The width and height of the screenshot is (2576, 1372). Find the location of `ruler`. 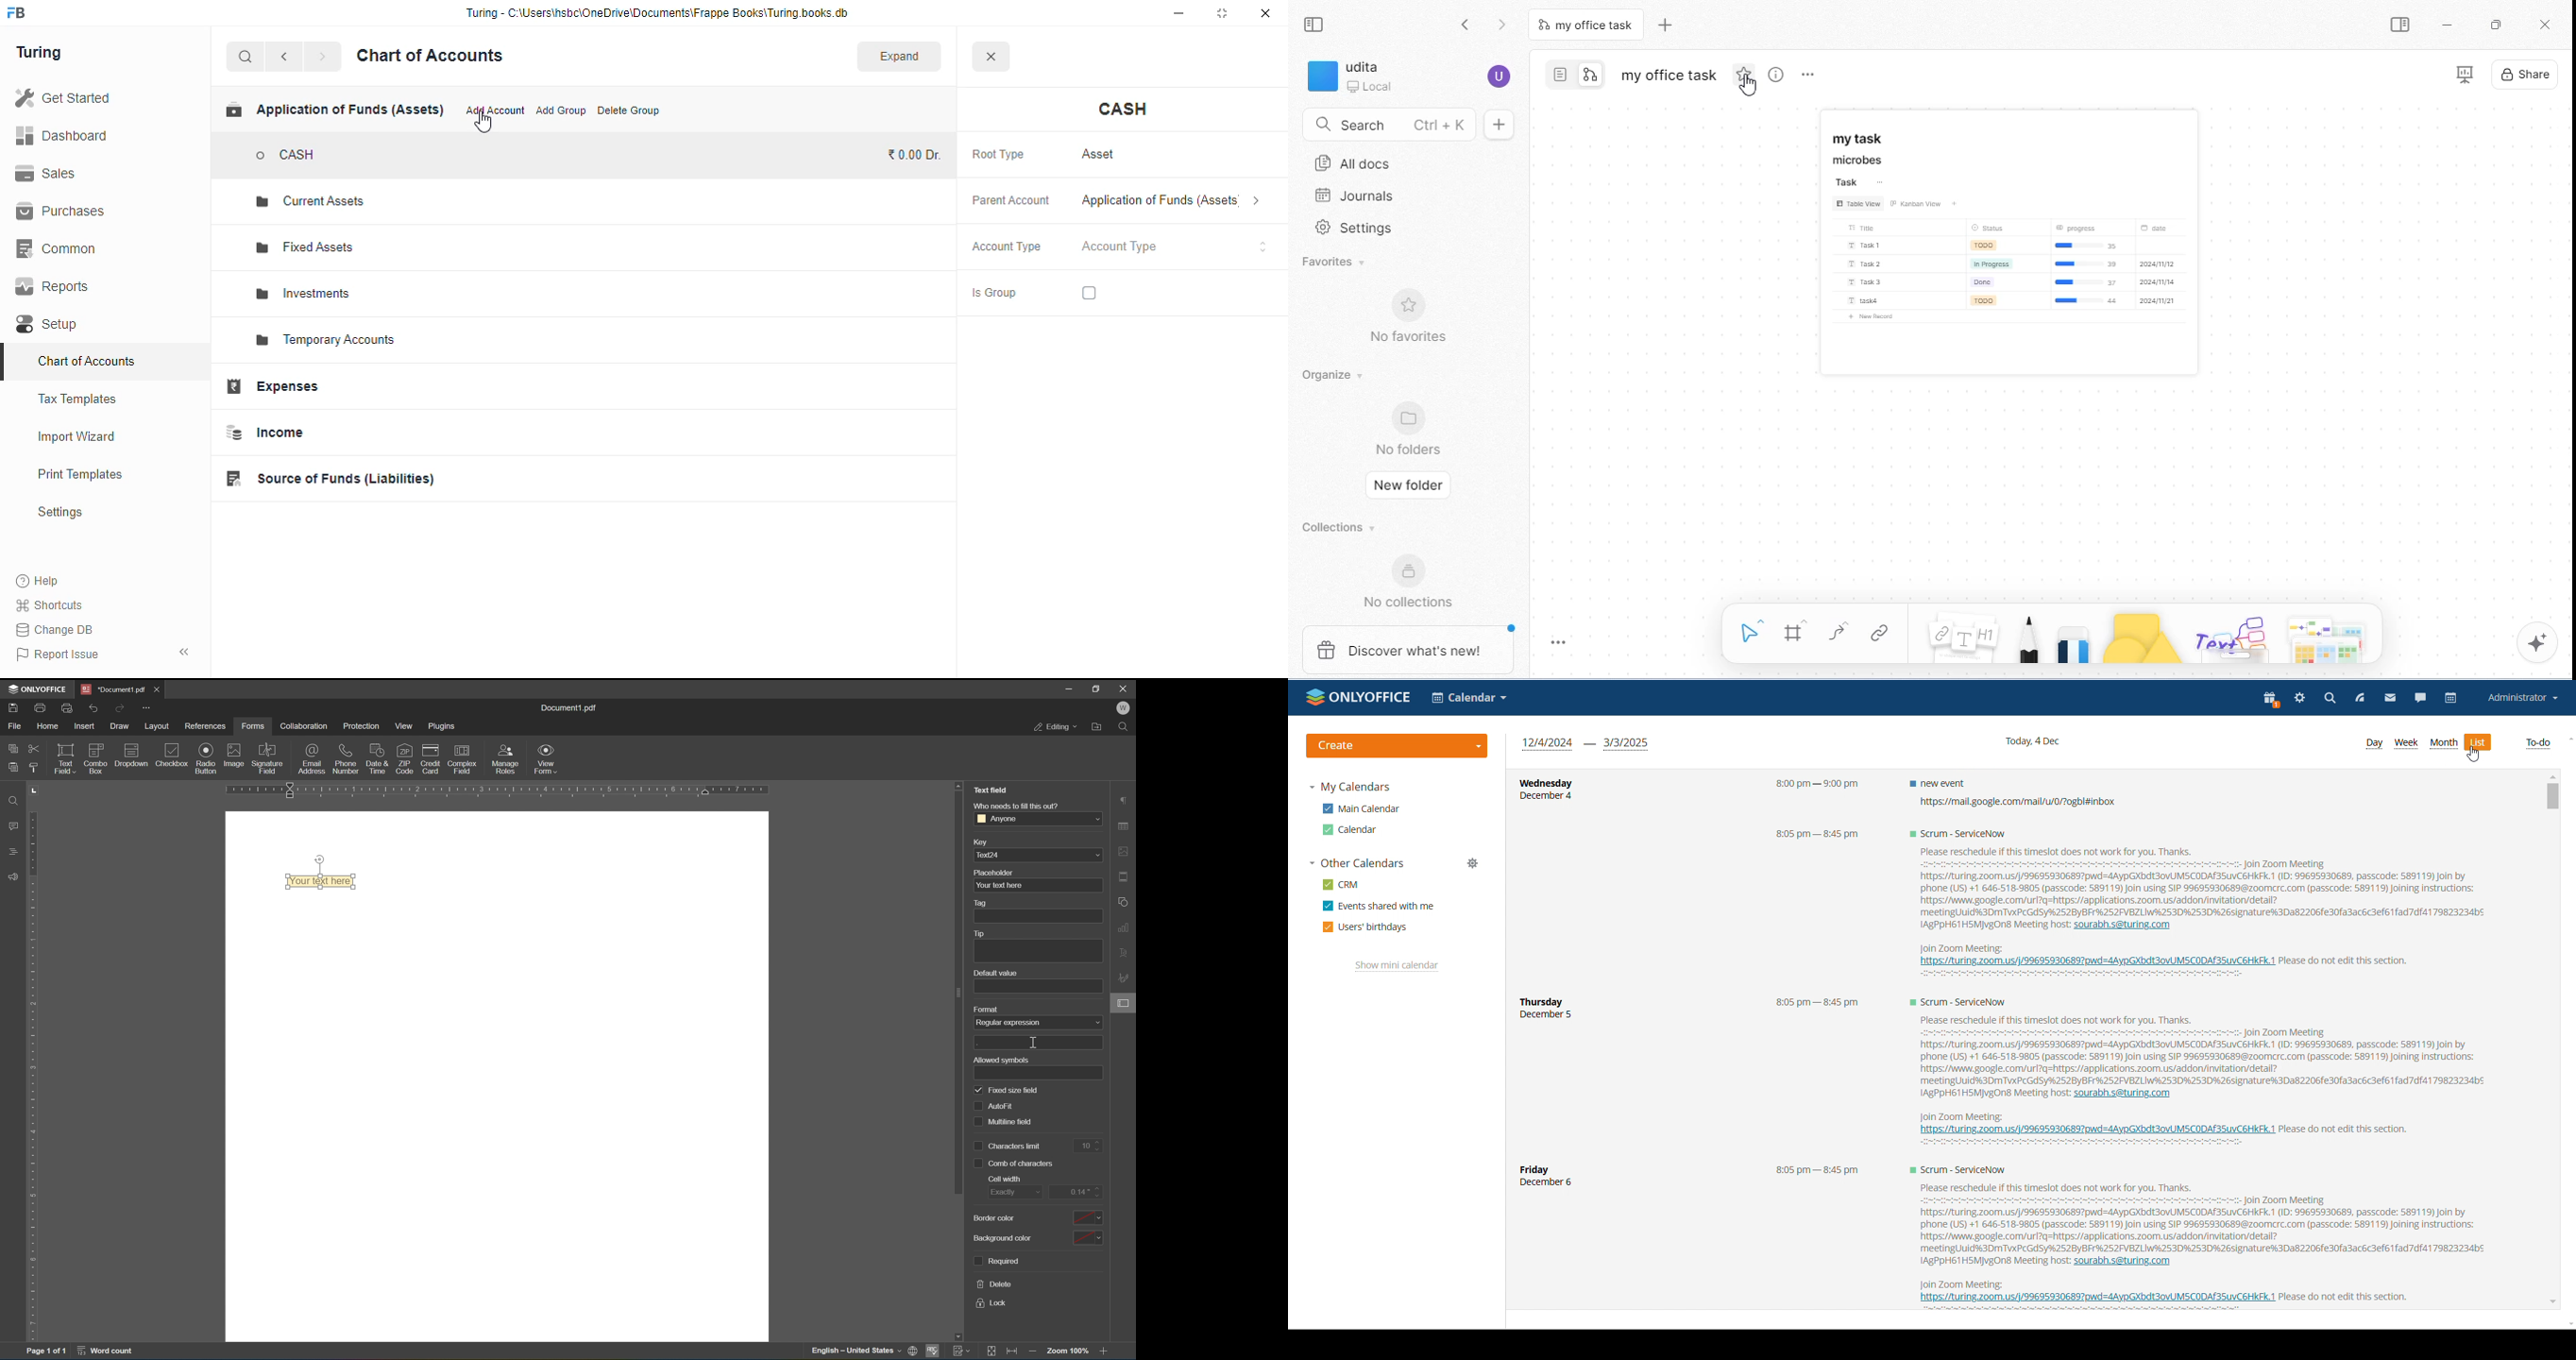

ruler is located at coordinates (532, 790).